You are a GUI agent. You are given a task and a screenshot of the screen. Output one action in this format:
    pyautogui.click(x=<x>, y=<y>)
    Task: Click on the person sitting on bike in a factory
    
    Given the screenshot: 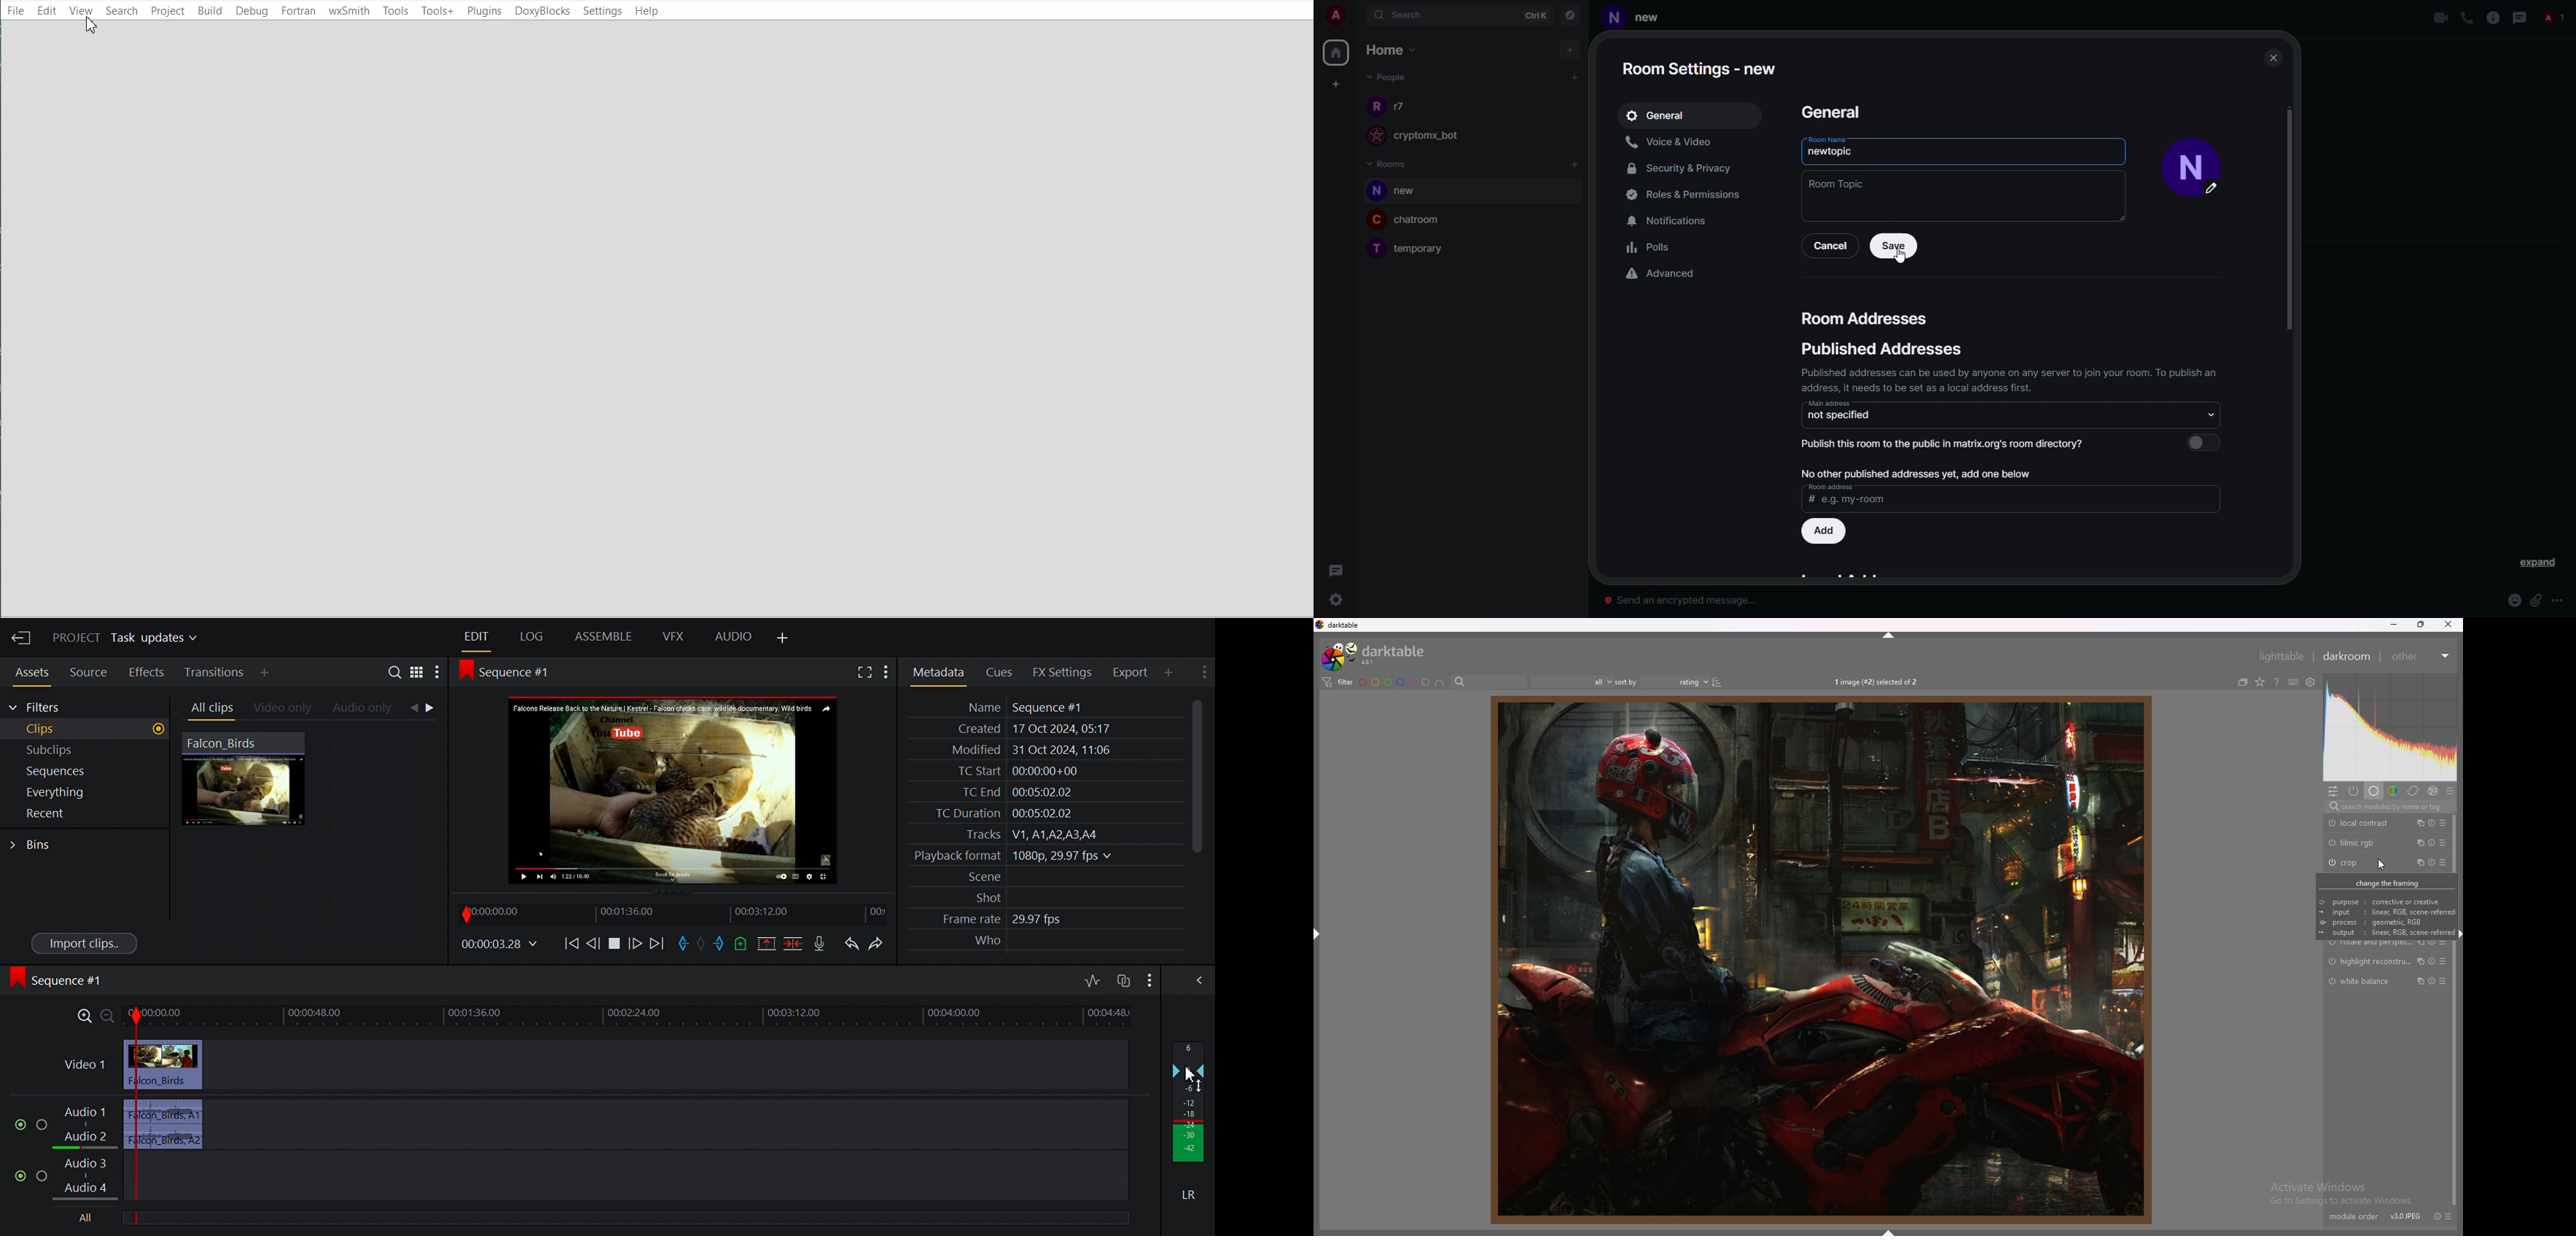 What is the action you would take?
    pyautogui.click(x=1815, y=963)
    